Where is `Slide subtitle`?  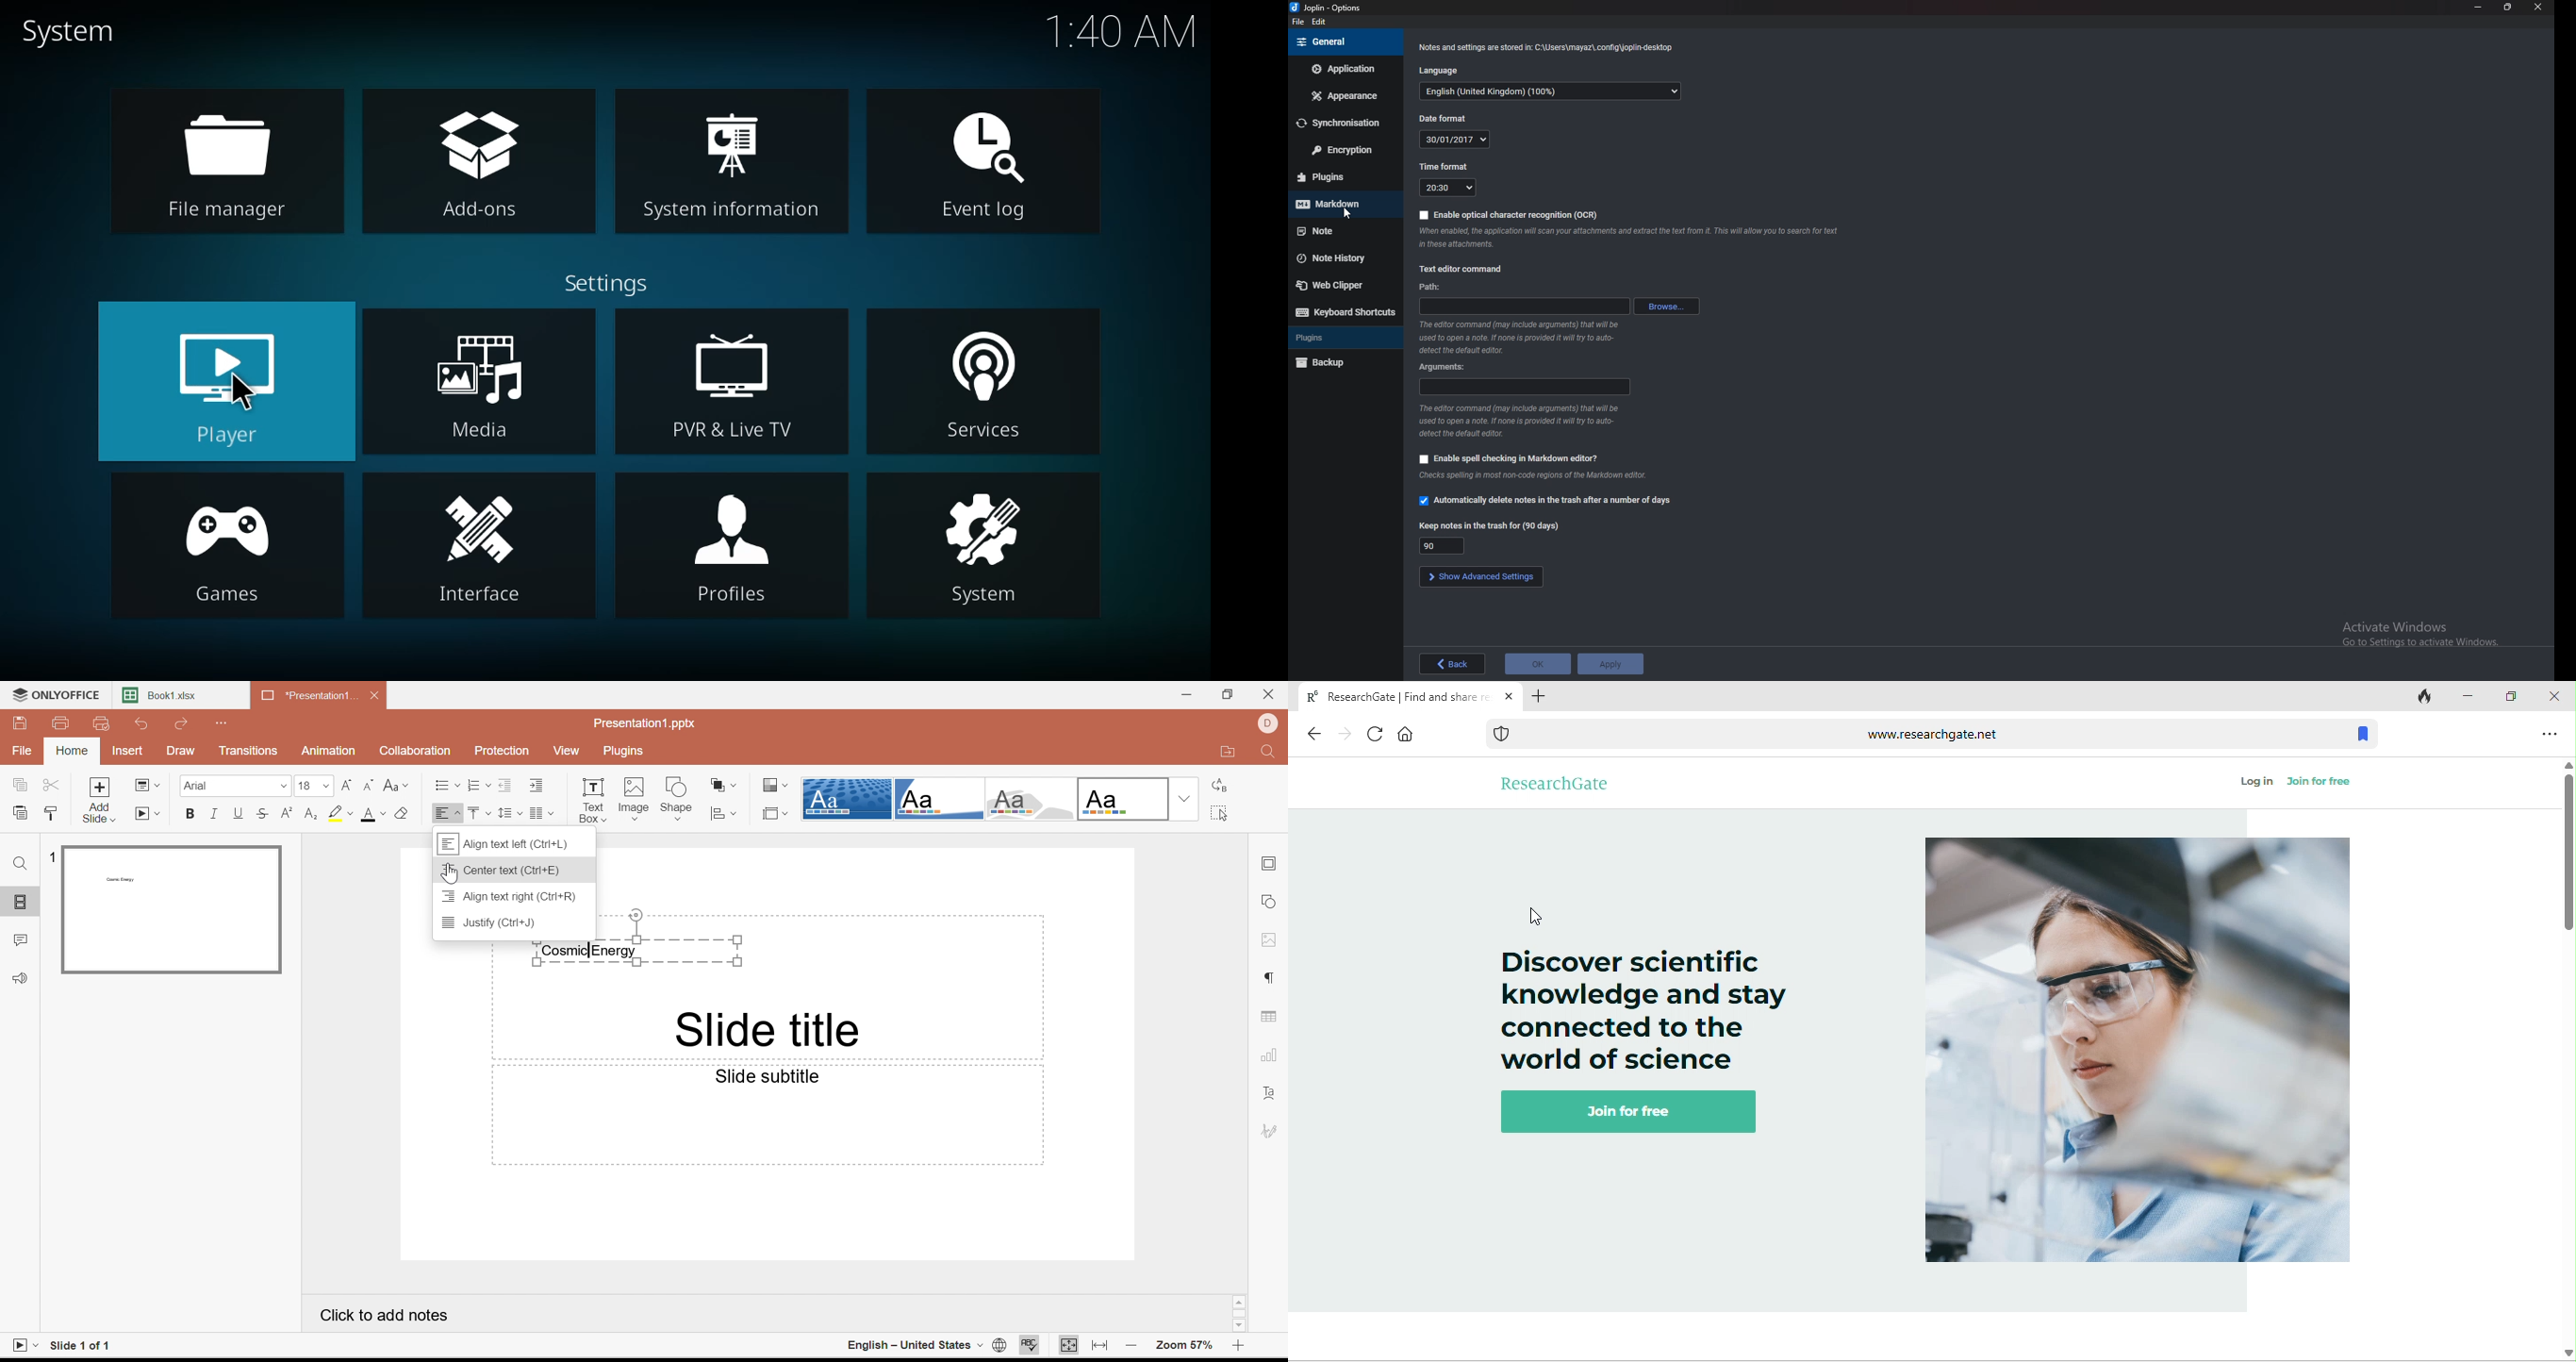
Slide subtitle is located at coordinates (771, 1078).